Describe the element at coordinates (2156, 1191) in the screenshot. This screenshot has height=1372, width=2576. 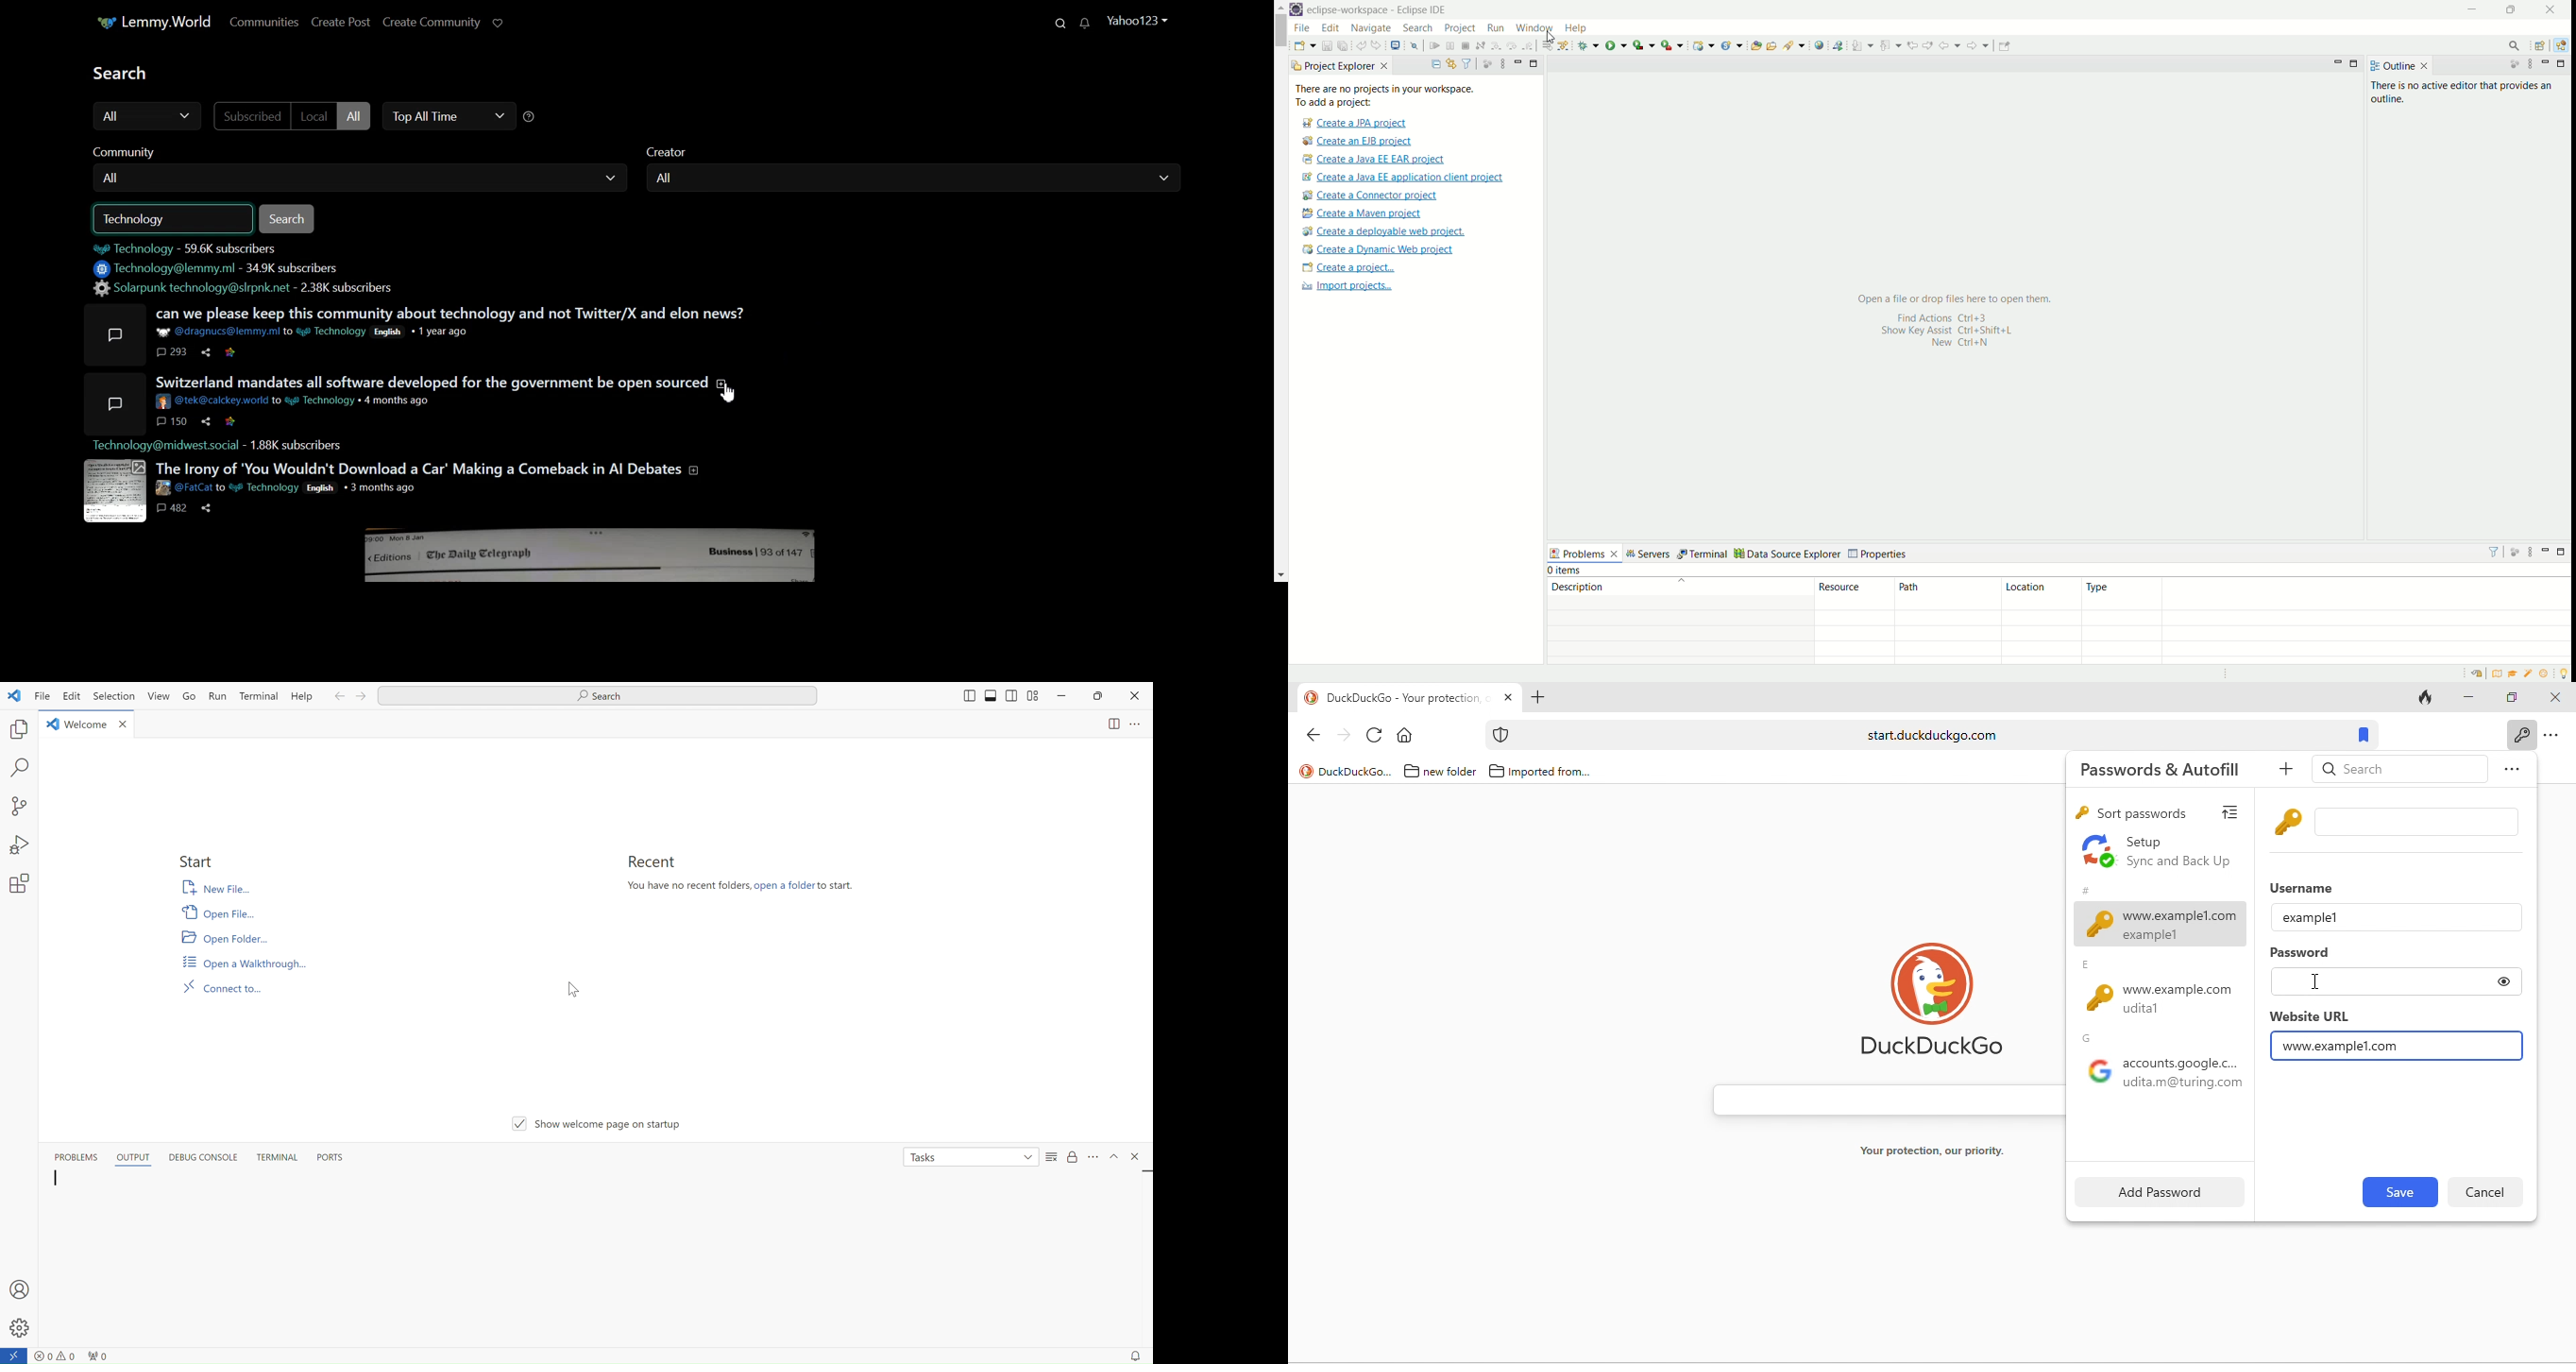
I see `add password` at that location.